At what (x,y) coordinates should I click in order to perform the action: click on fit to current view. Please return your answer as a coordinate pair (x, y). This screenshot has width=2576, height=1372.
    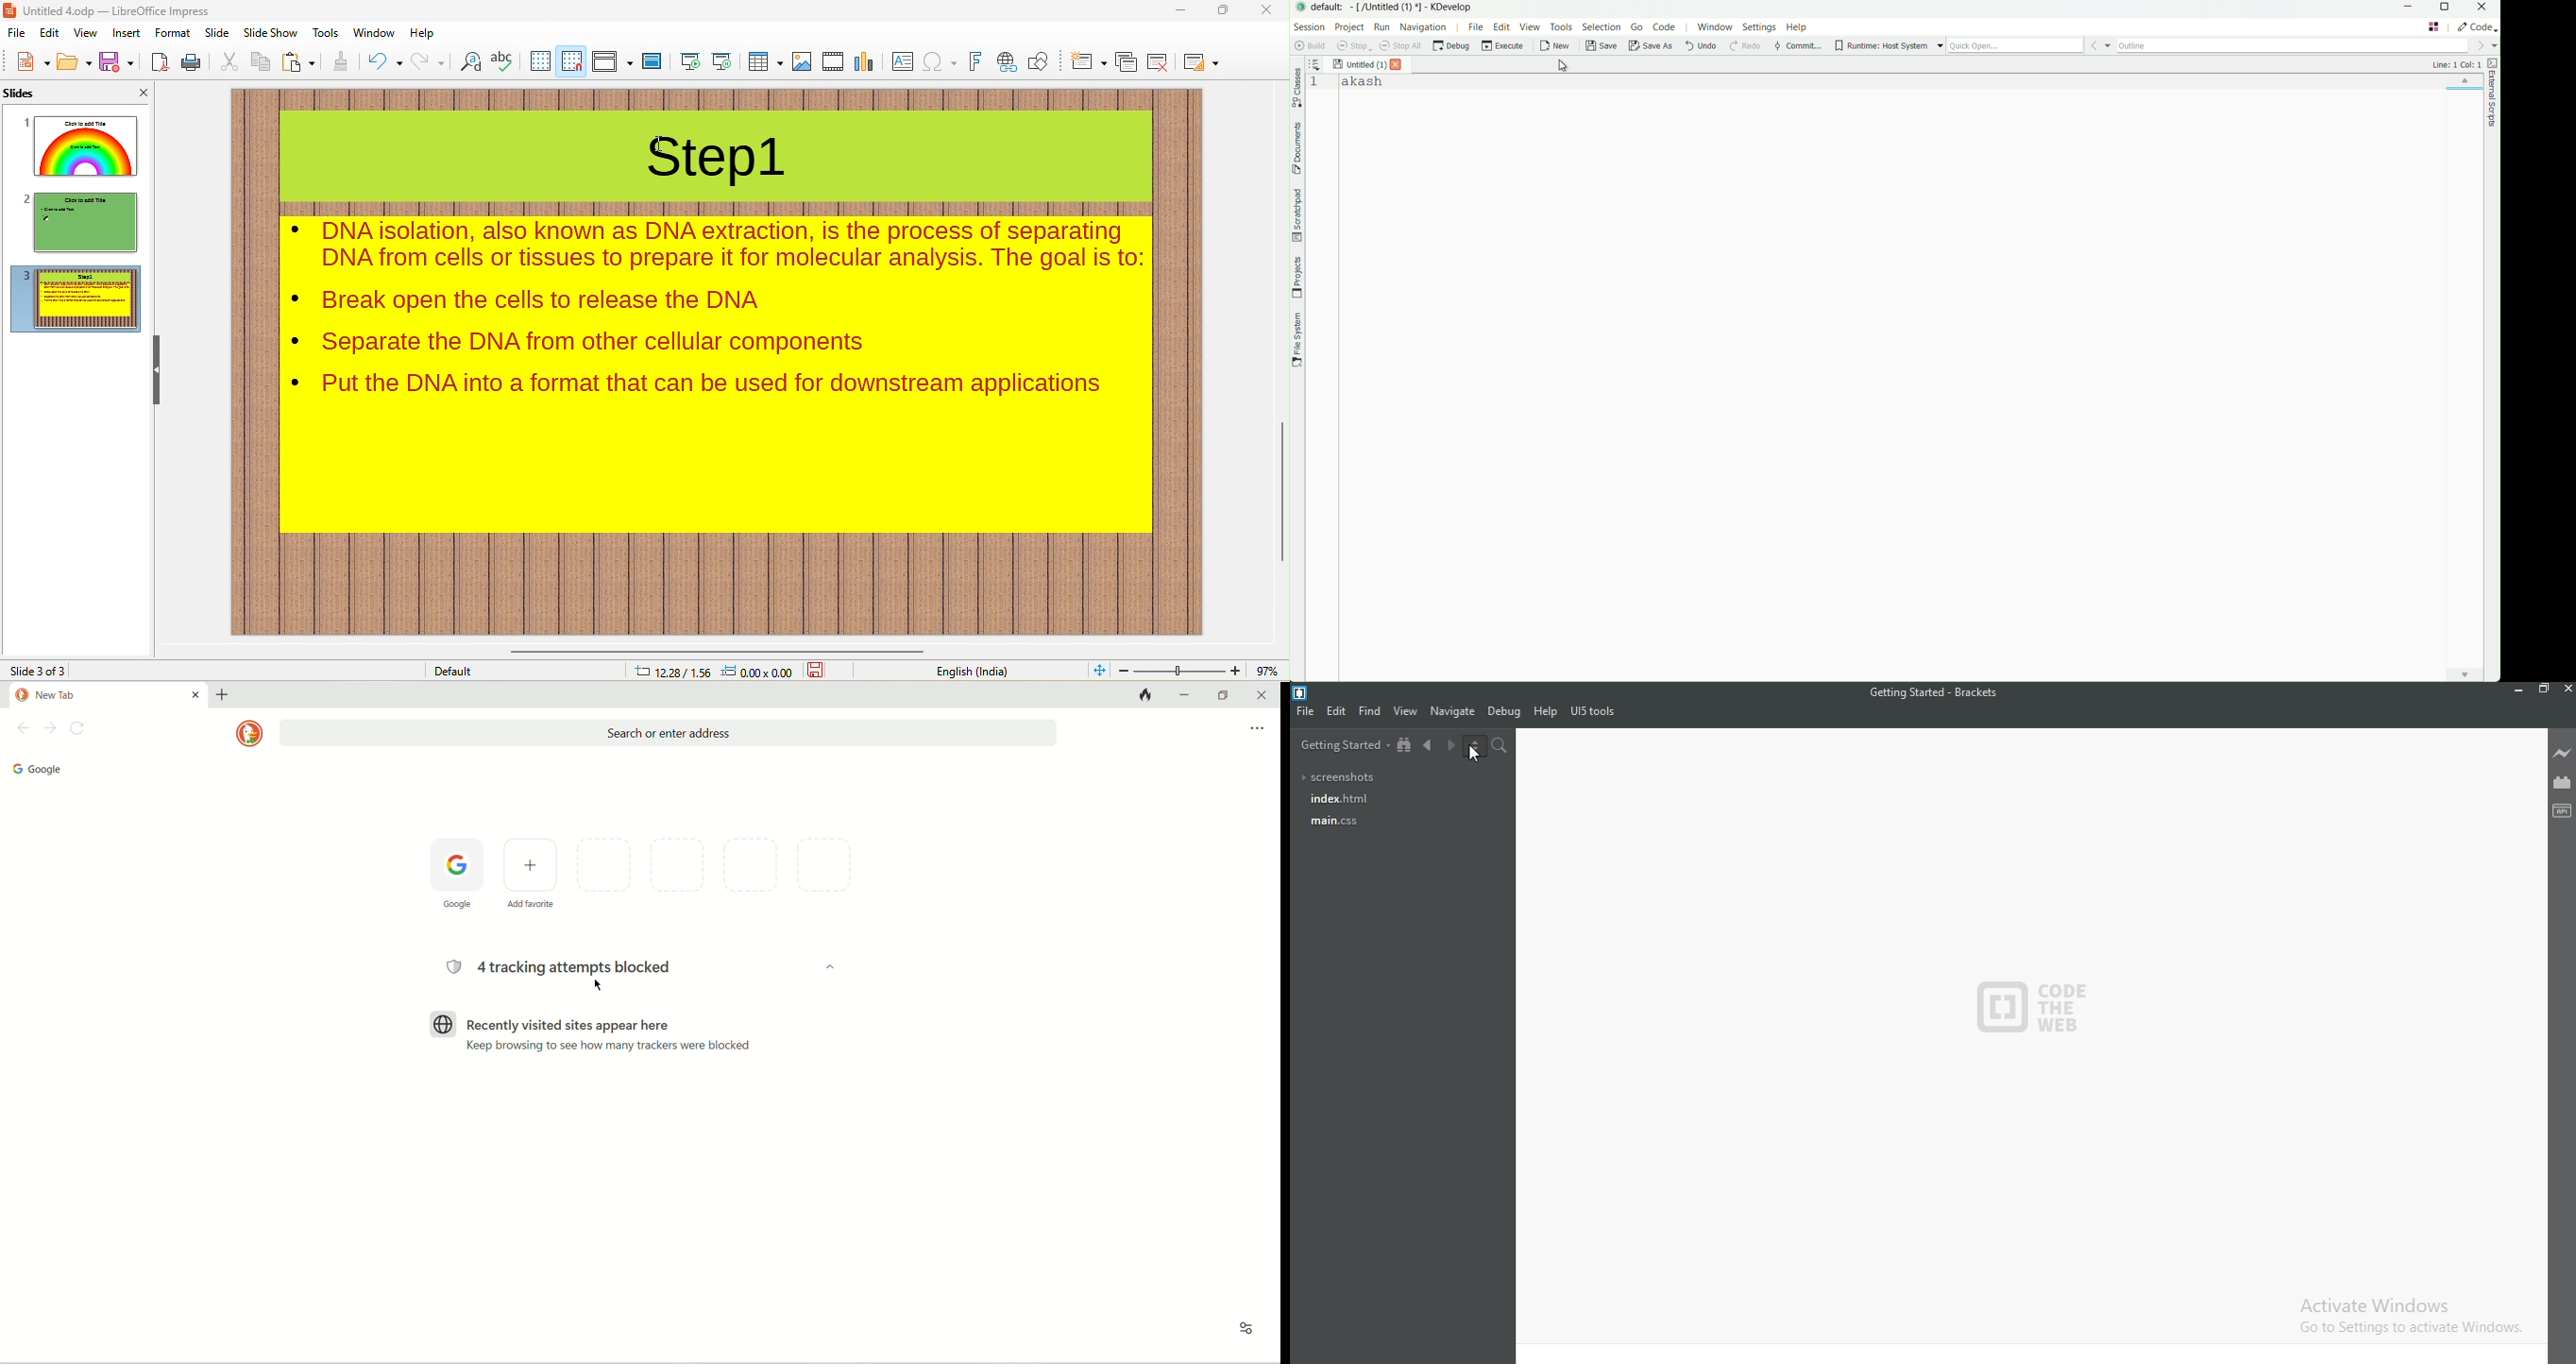
    Looking at the image, I should click on (1100, 669).